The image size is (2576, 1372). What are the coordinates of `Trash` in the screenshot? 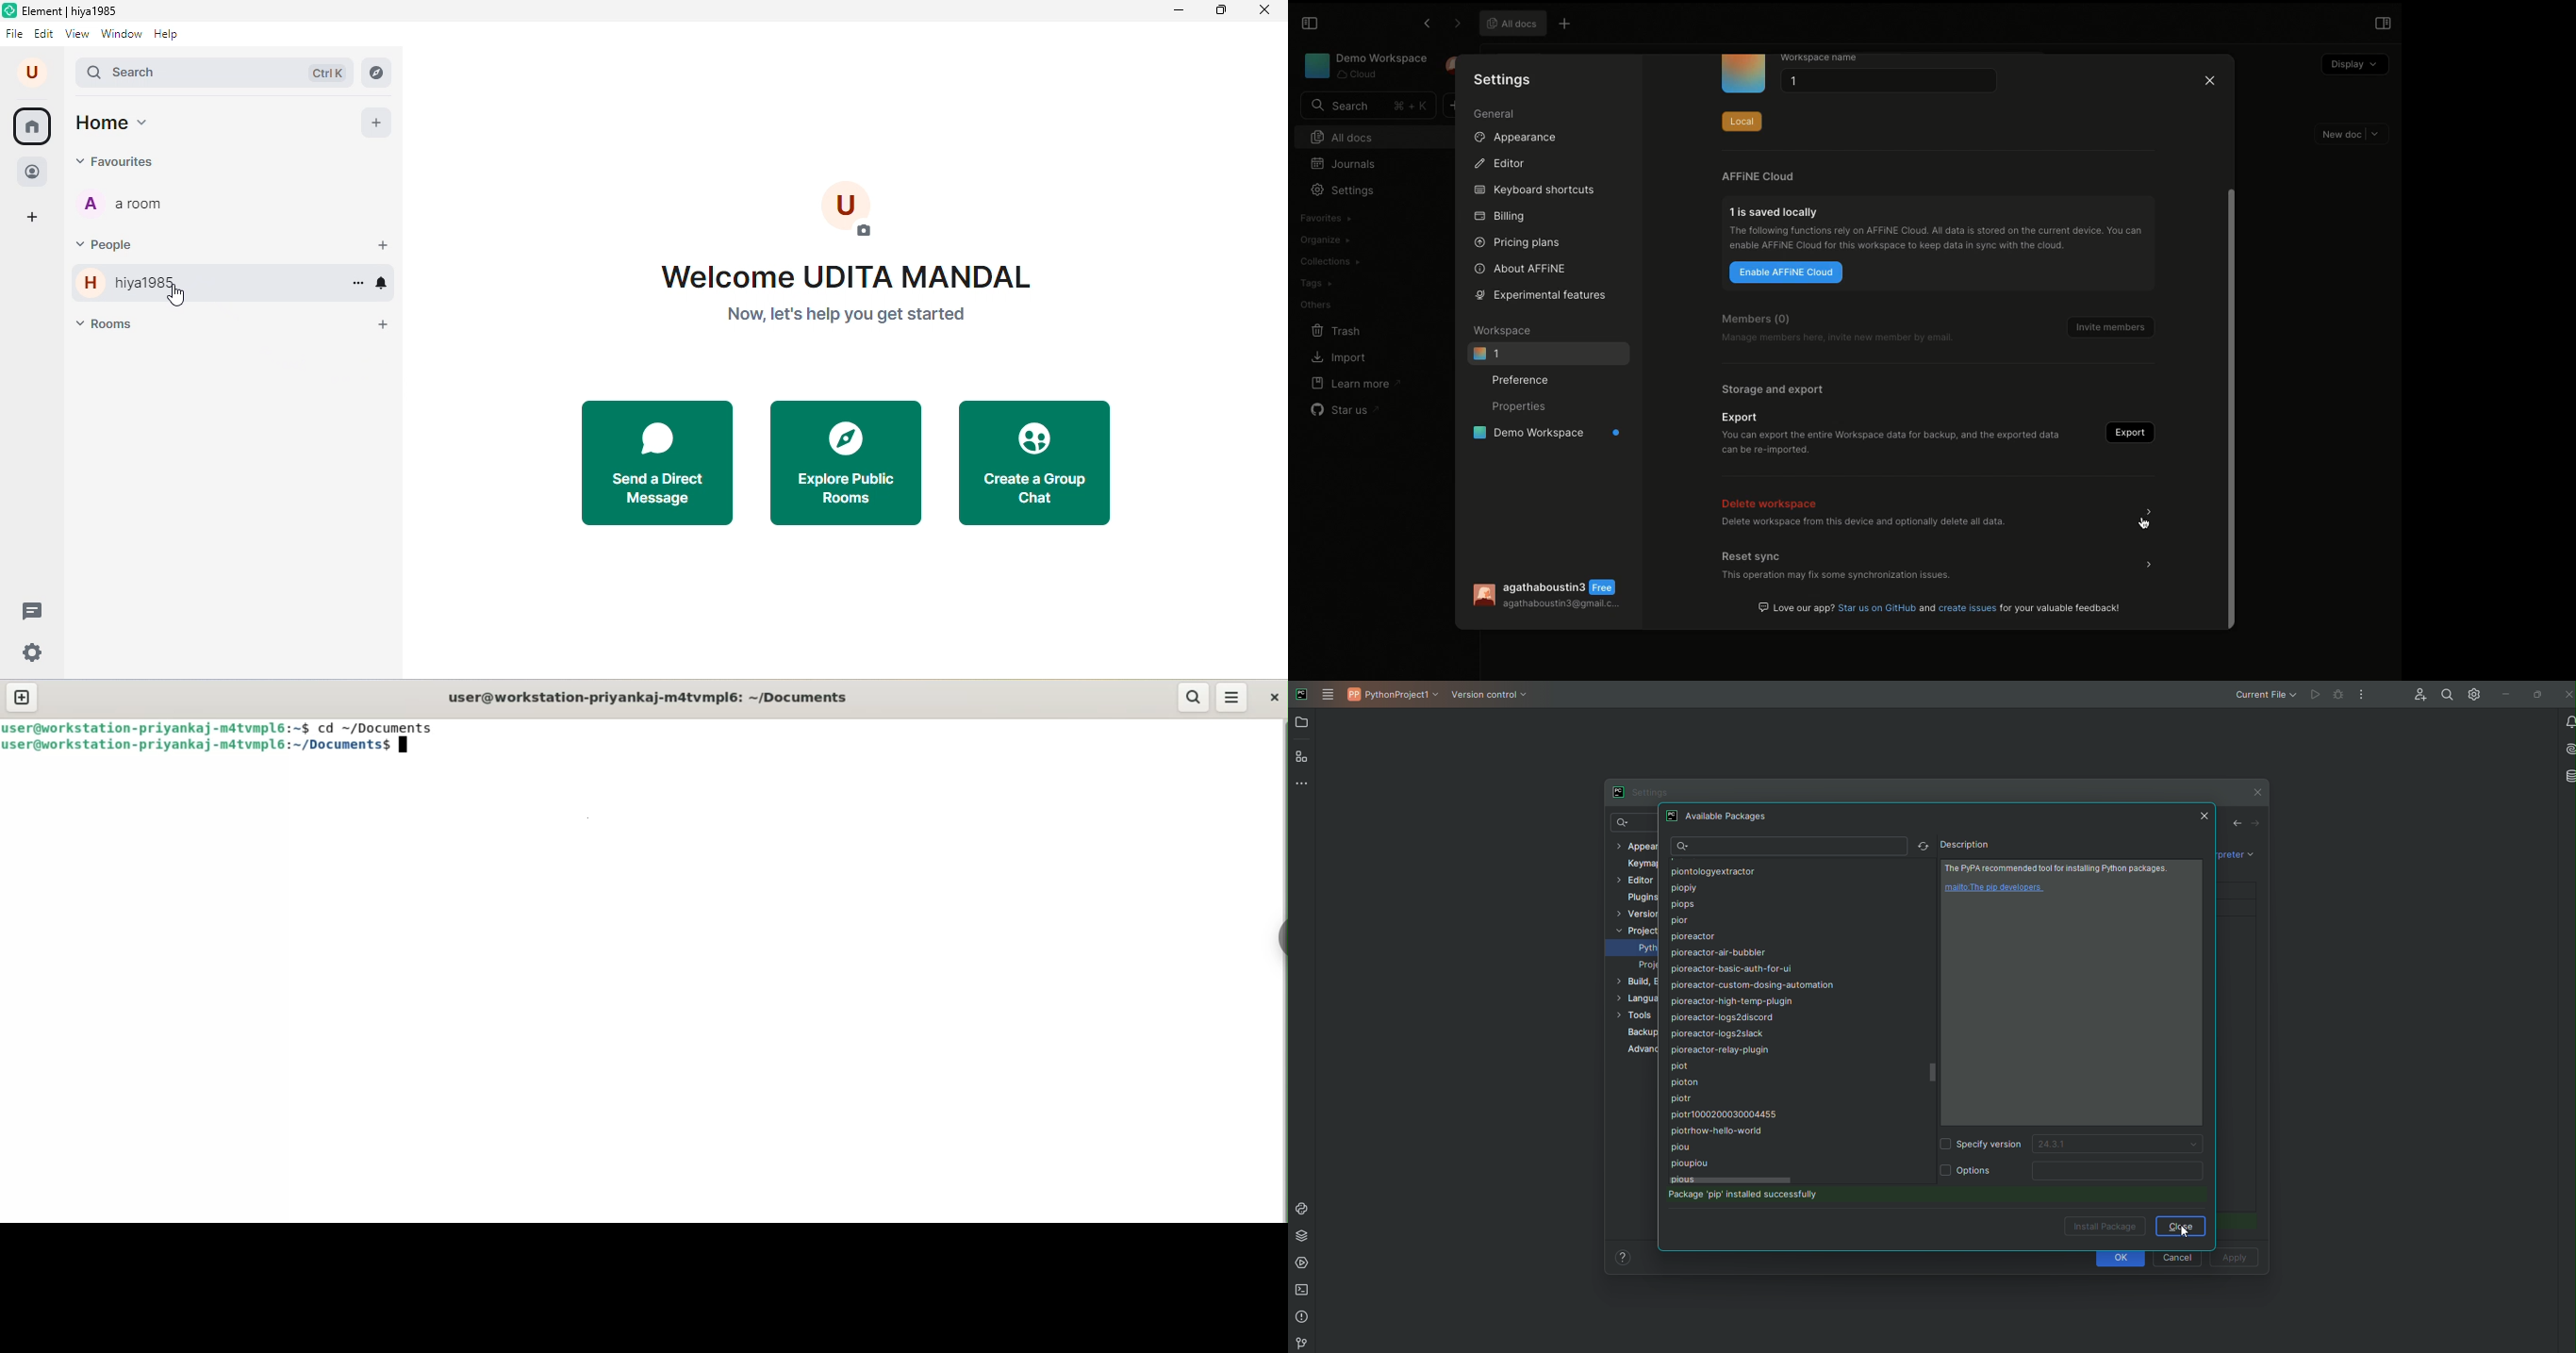 It's located at (1338, 330).